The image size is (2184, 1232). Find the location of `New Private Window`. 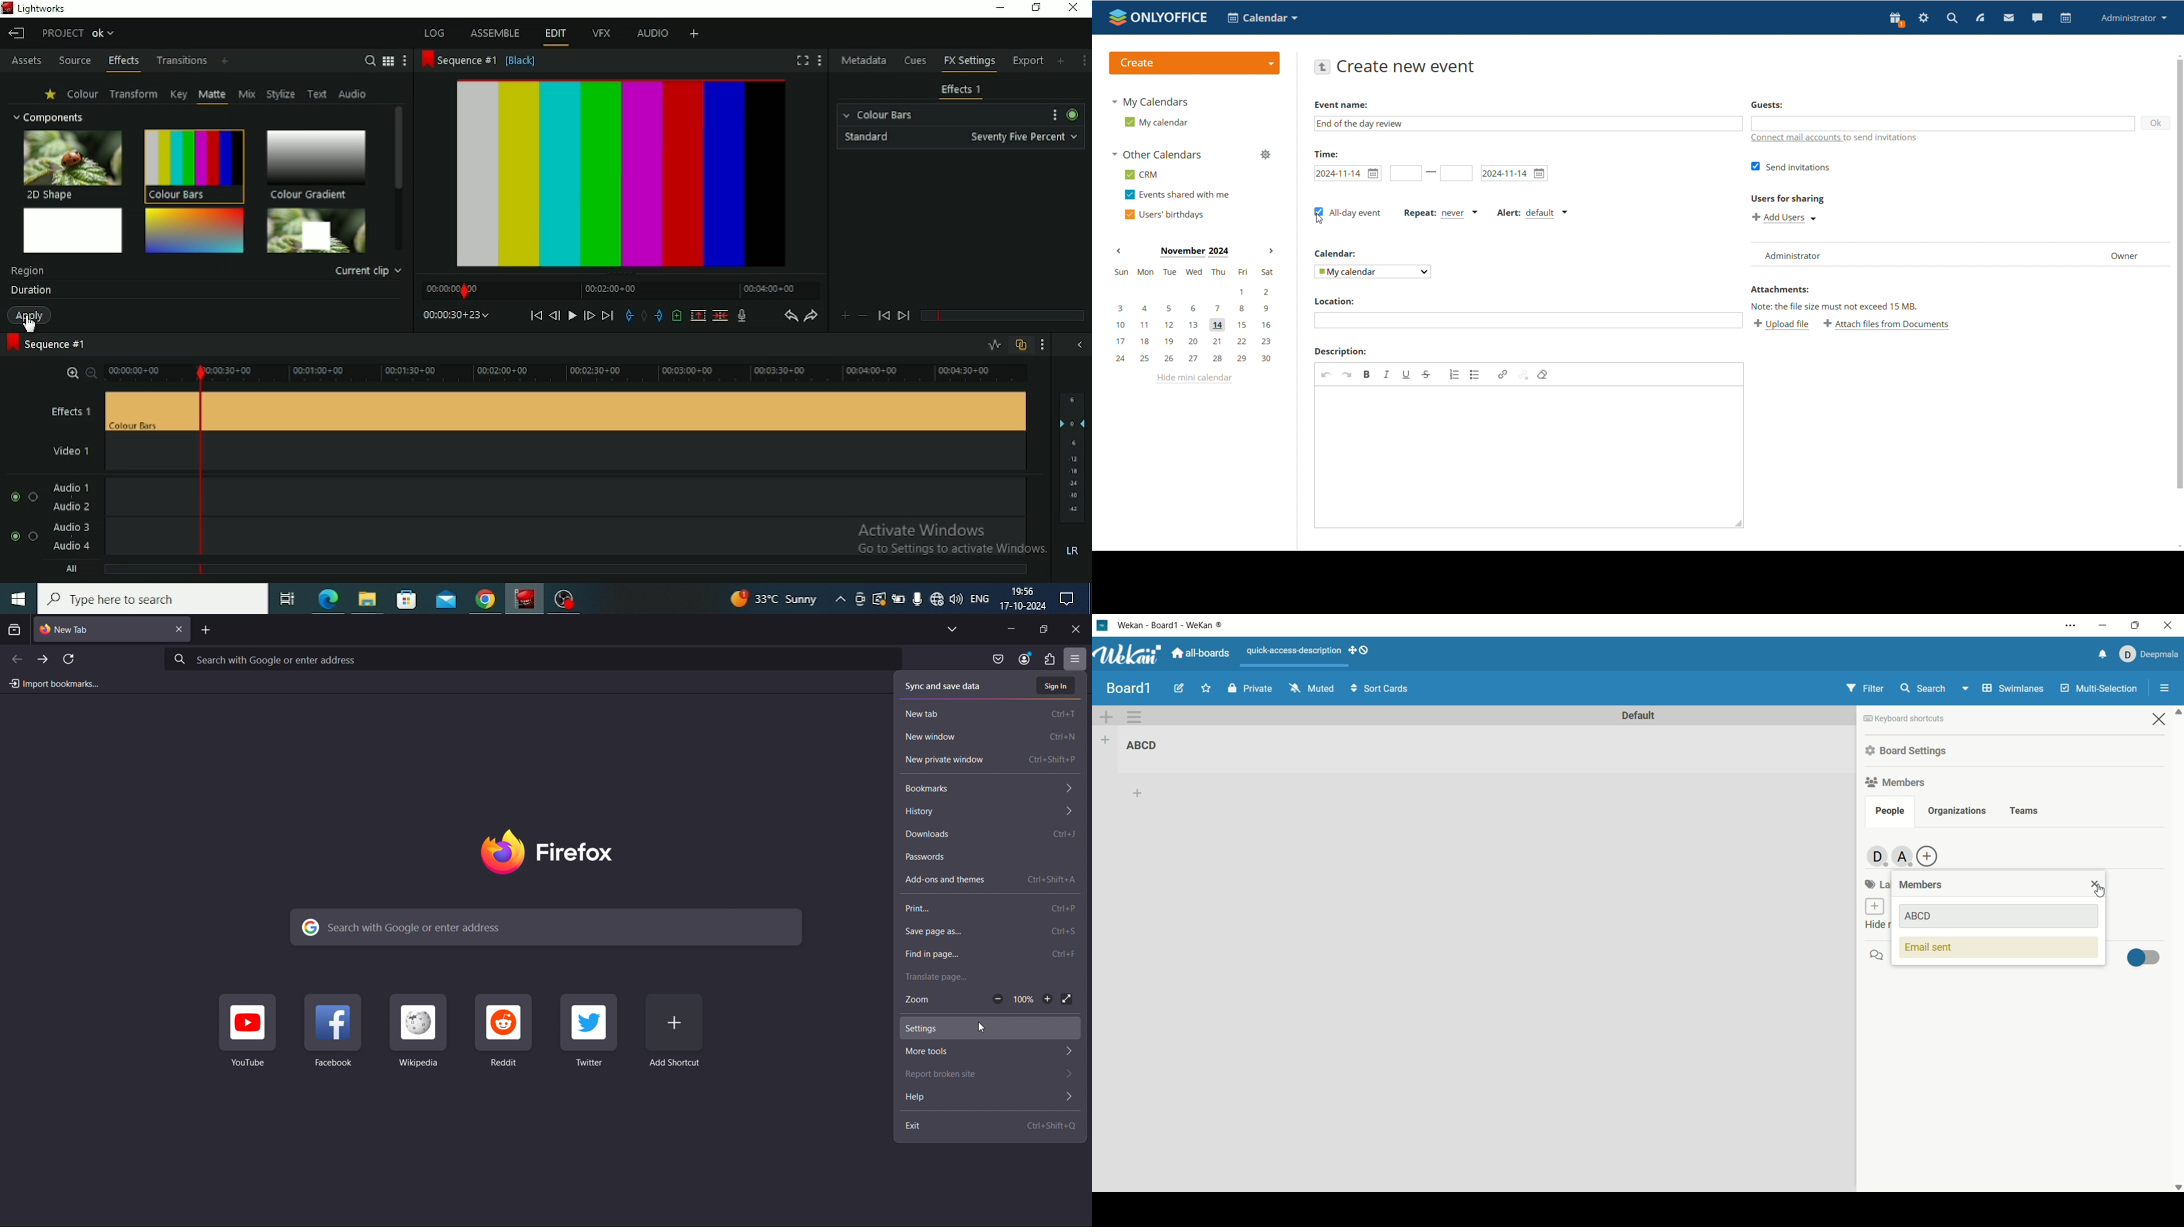

New Private Window is located at coordinates (989, 762).